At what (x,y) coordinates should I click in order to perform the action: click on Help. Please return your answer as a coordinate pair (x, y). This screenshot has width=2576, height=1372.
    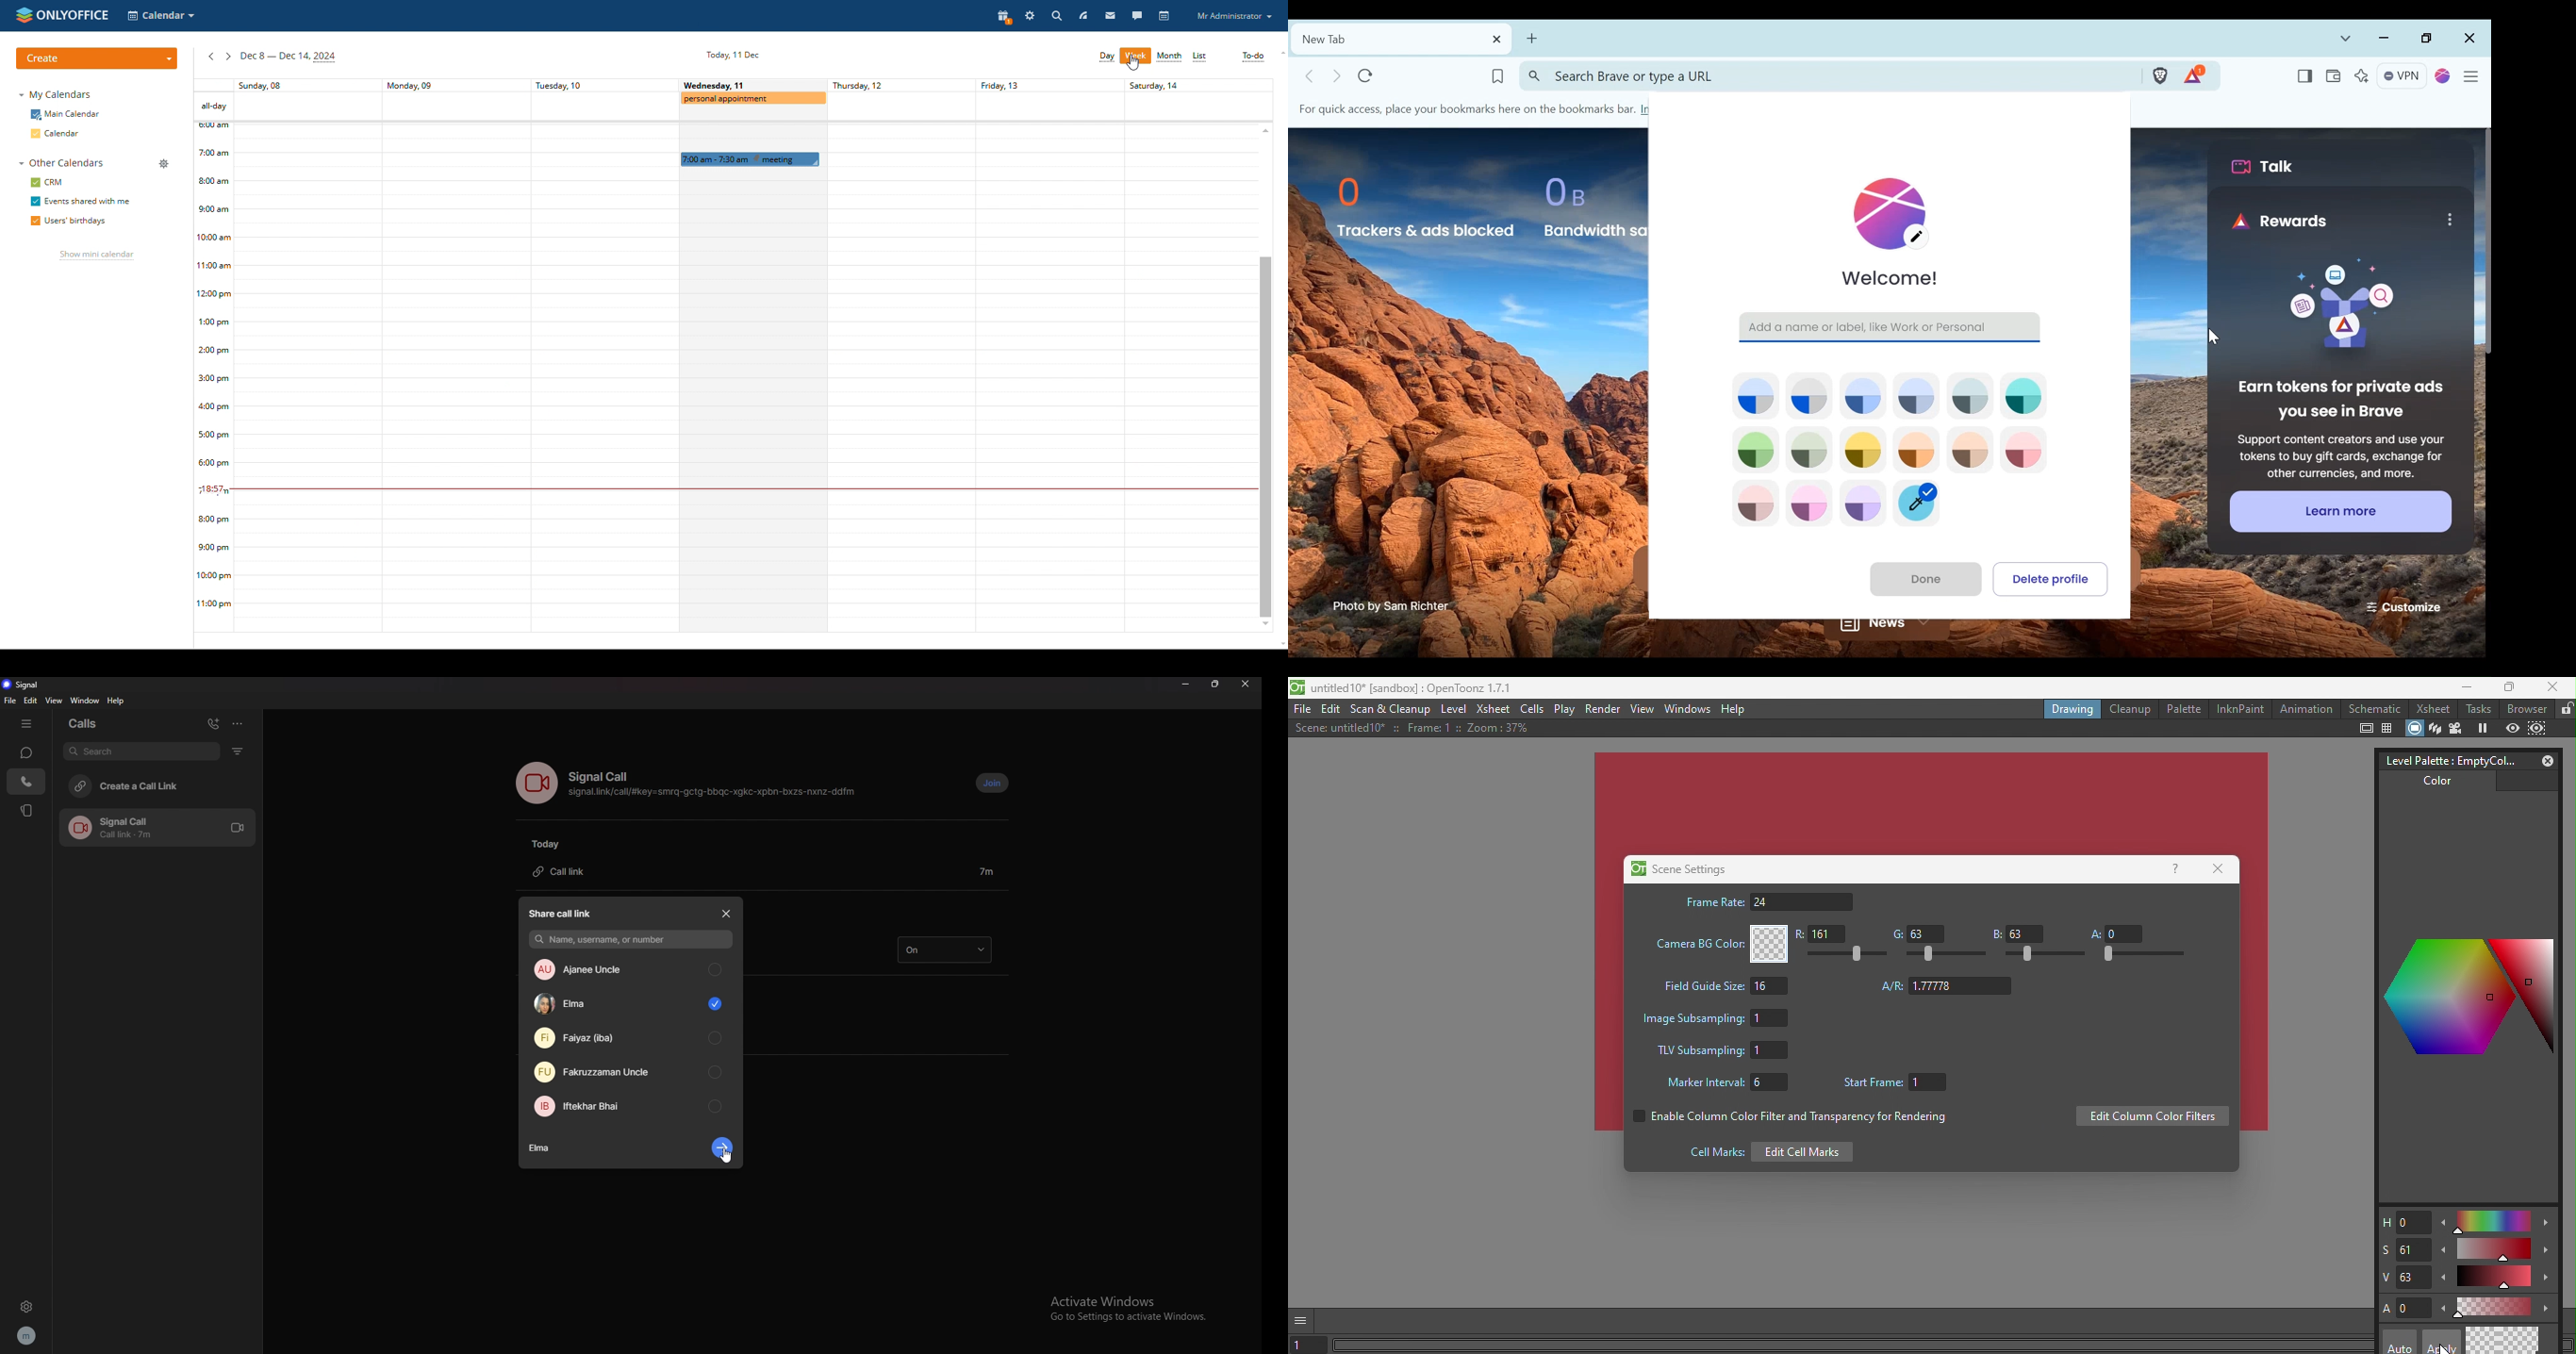
    Looking at the image, I should click on (2174, 867).